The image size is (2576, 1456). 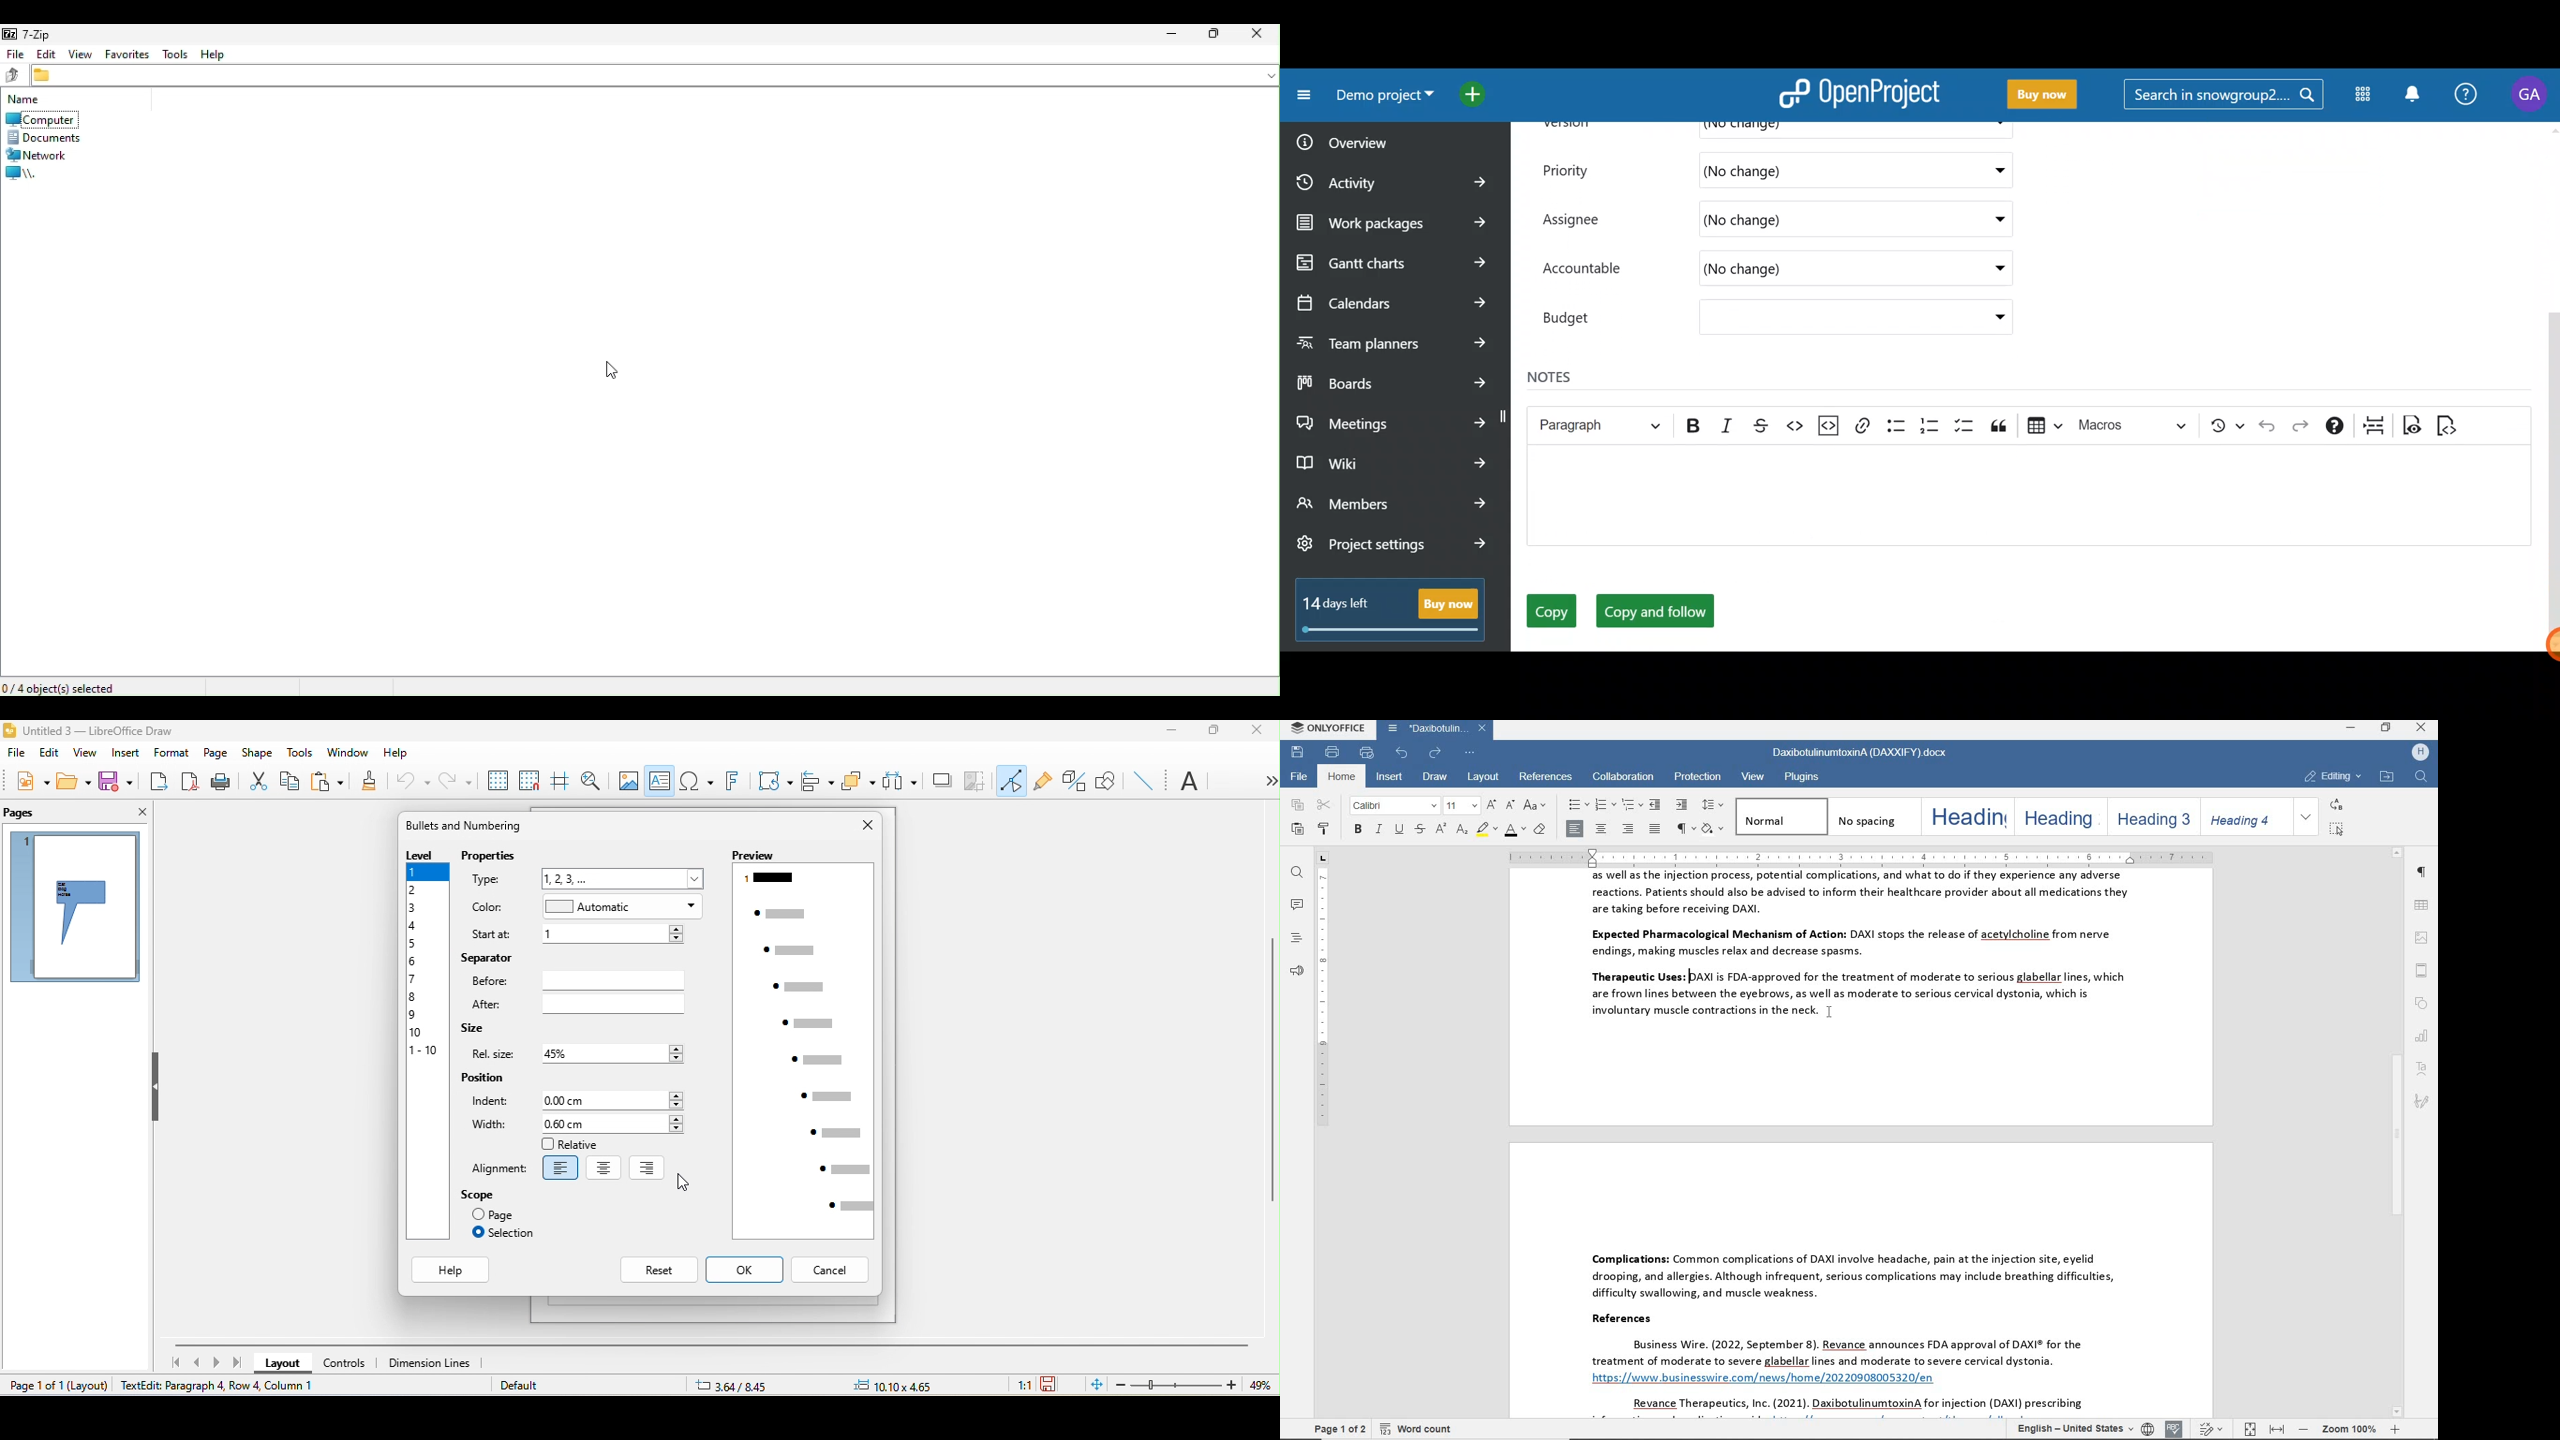 What do you see at coordinates (560, 783) in the screenshot?
I see `helpline while moving` at bounding box center [560, 783].